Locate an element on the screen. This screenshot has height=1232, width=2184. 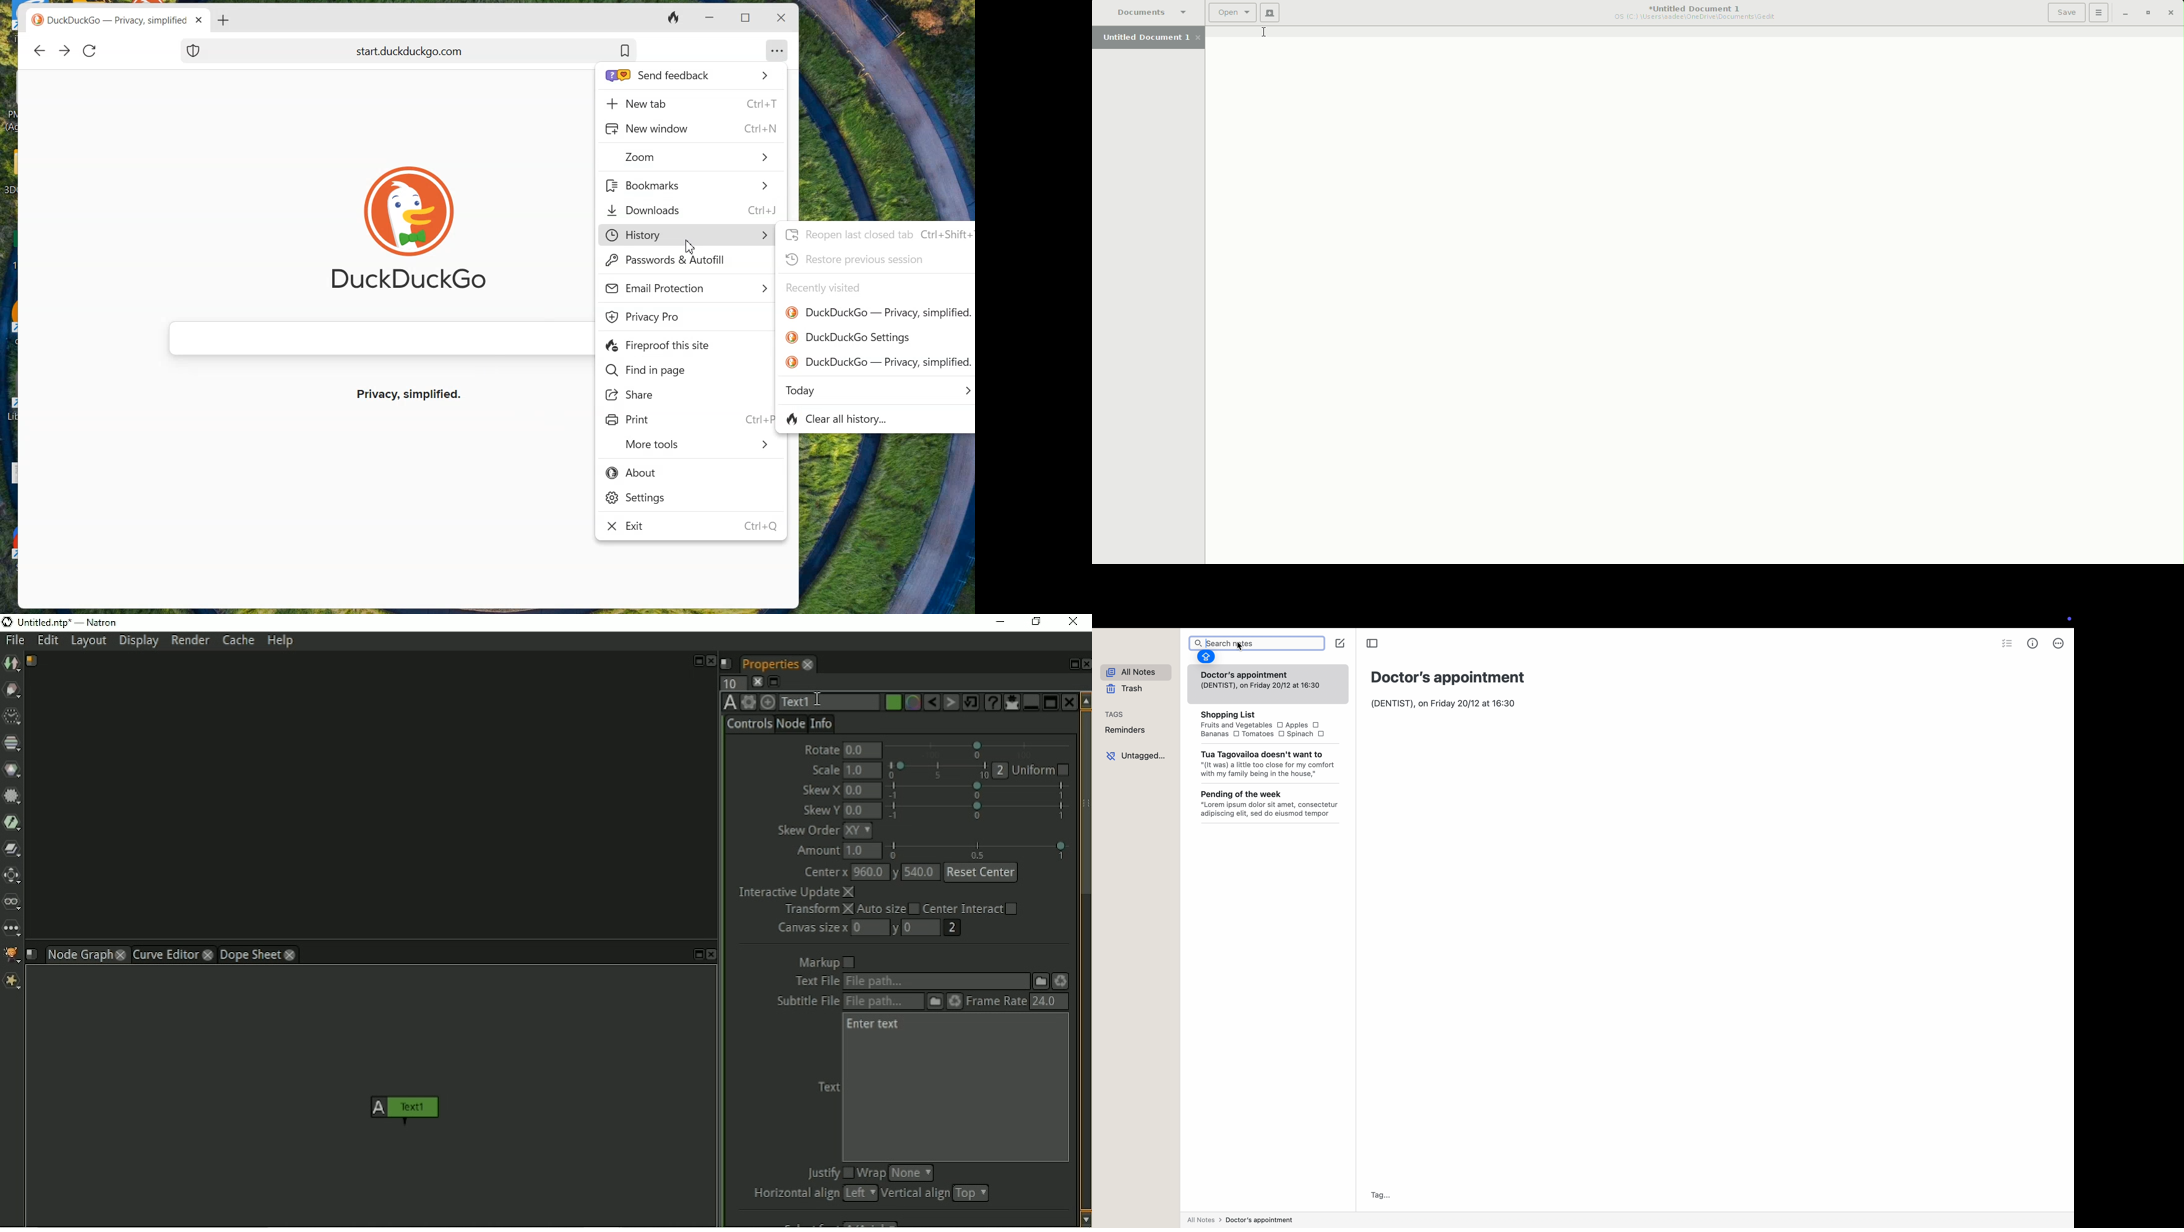
Forward is located at coordinates (64, 51).